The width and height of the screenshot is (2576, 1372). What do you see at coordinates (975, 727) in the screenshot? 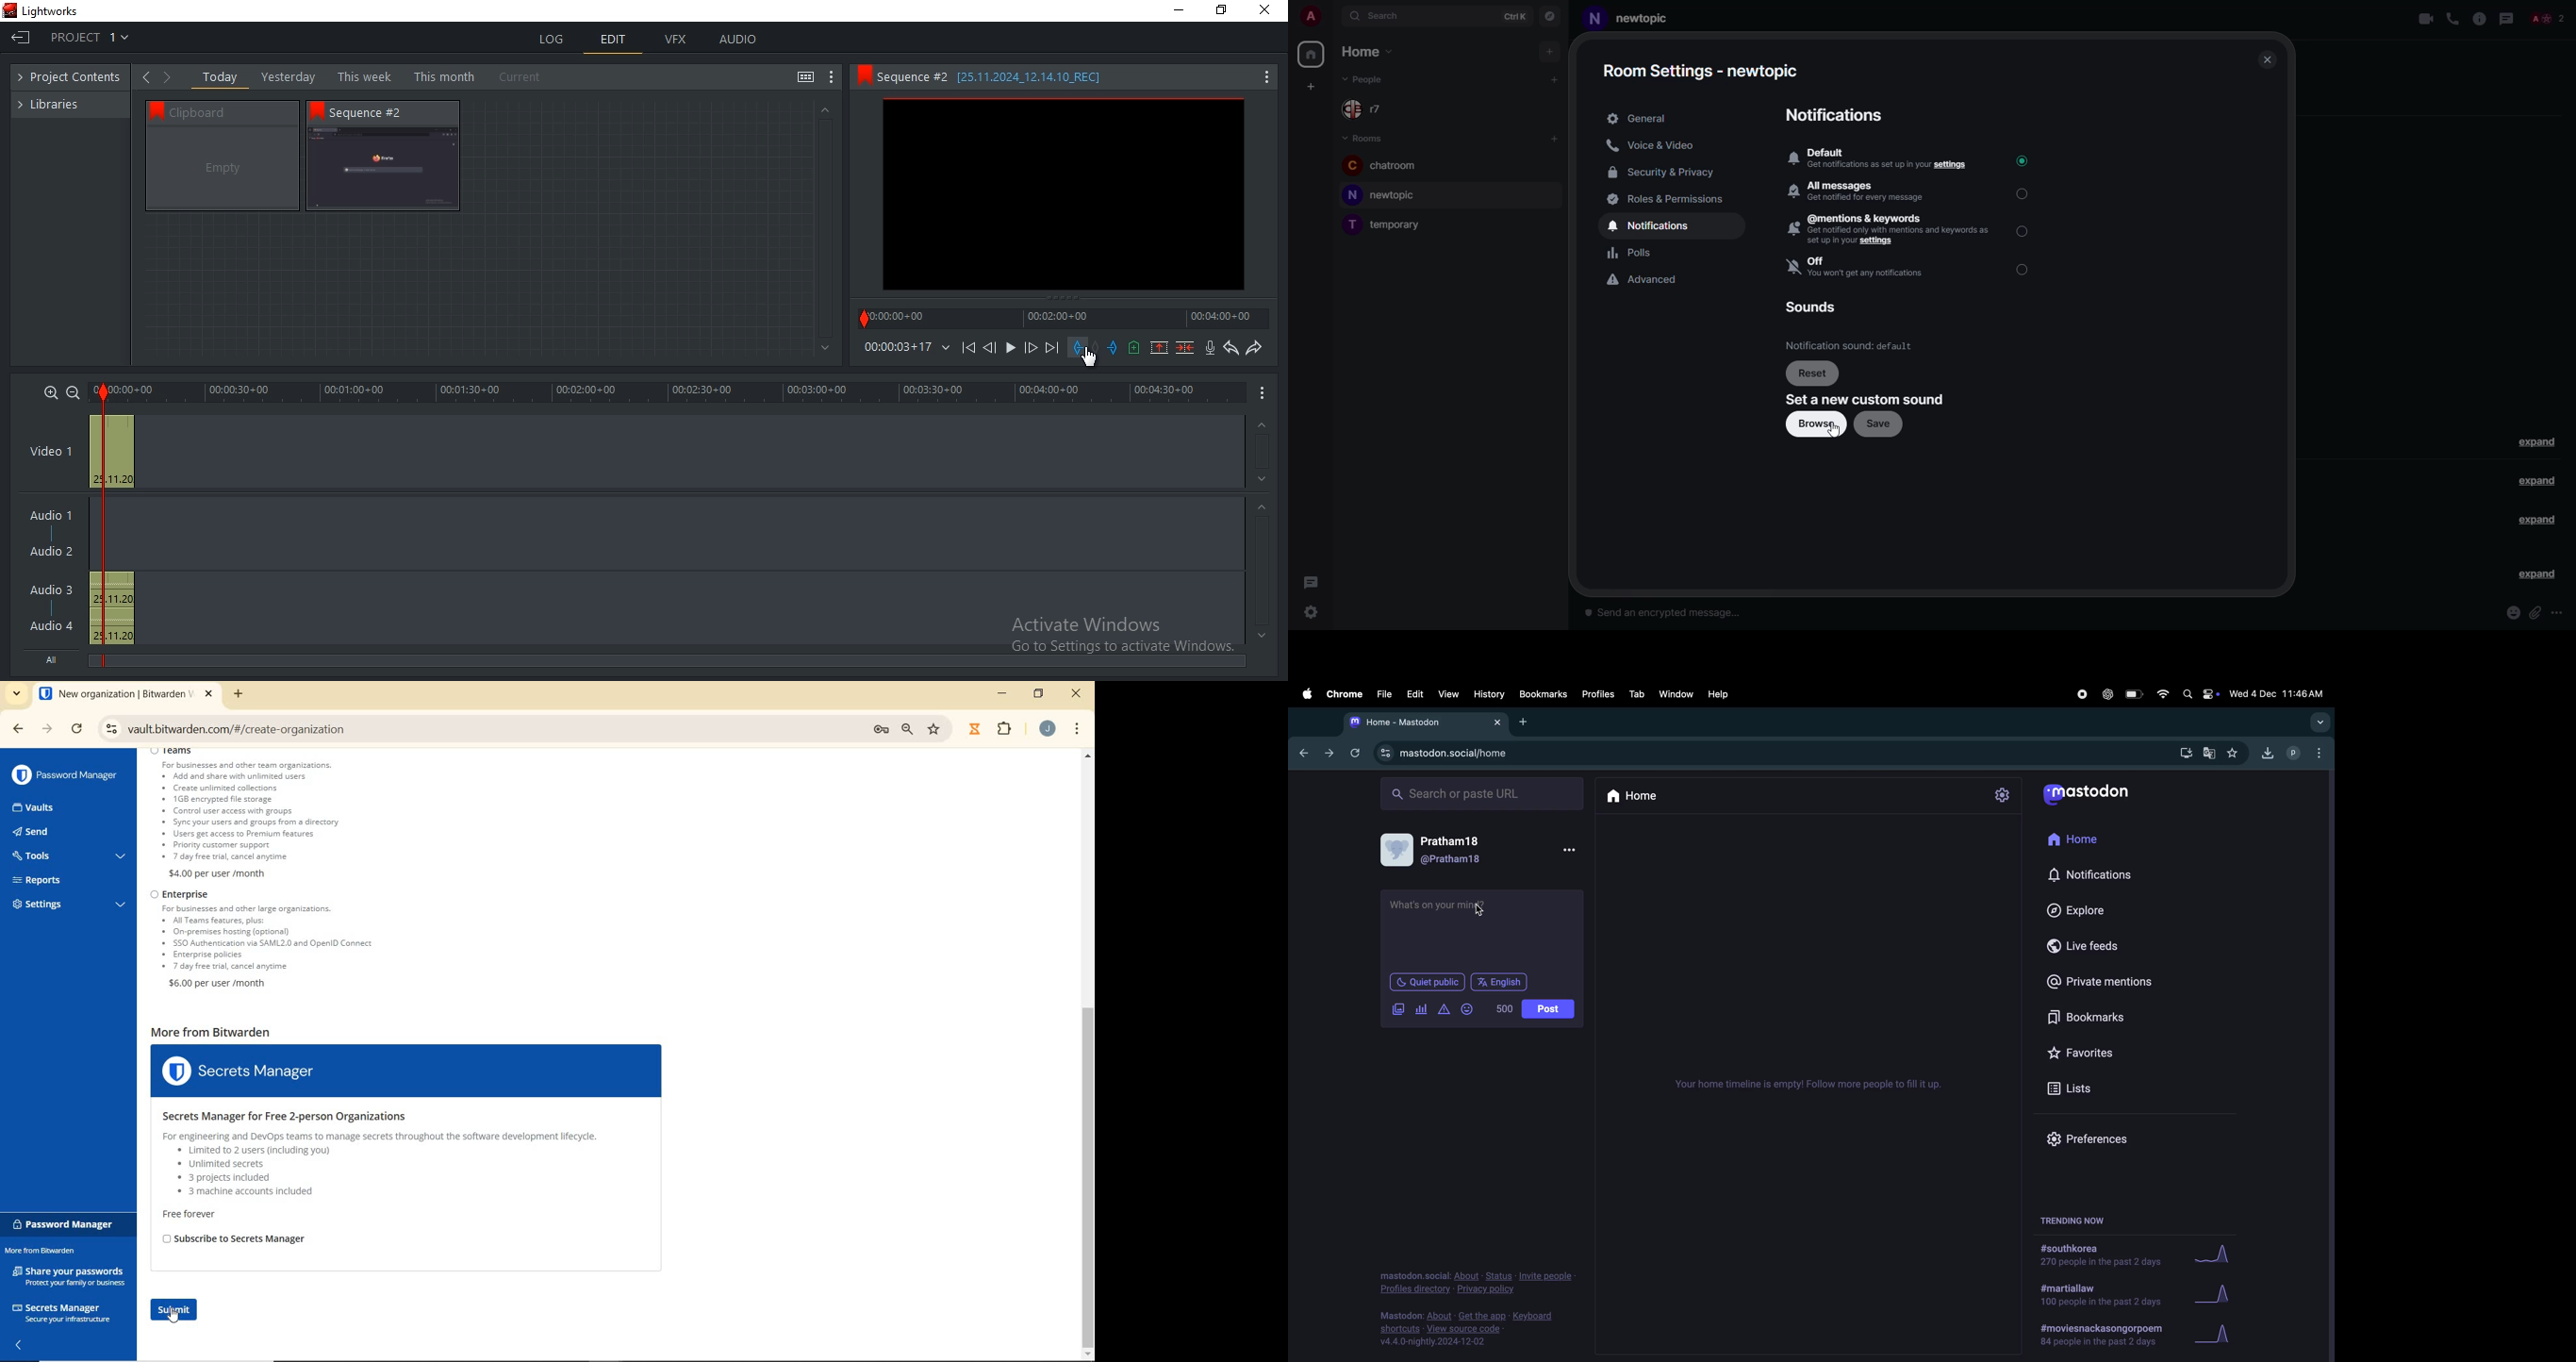
I see `JIBBLE` at bounding box center [975, 727].